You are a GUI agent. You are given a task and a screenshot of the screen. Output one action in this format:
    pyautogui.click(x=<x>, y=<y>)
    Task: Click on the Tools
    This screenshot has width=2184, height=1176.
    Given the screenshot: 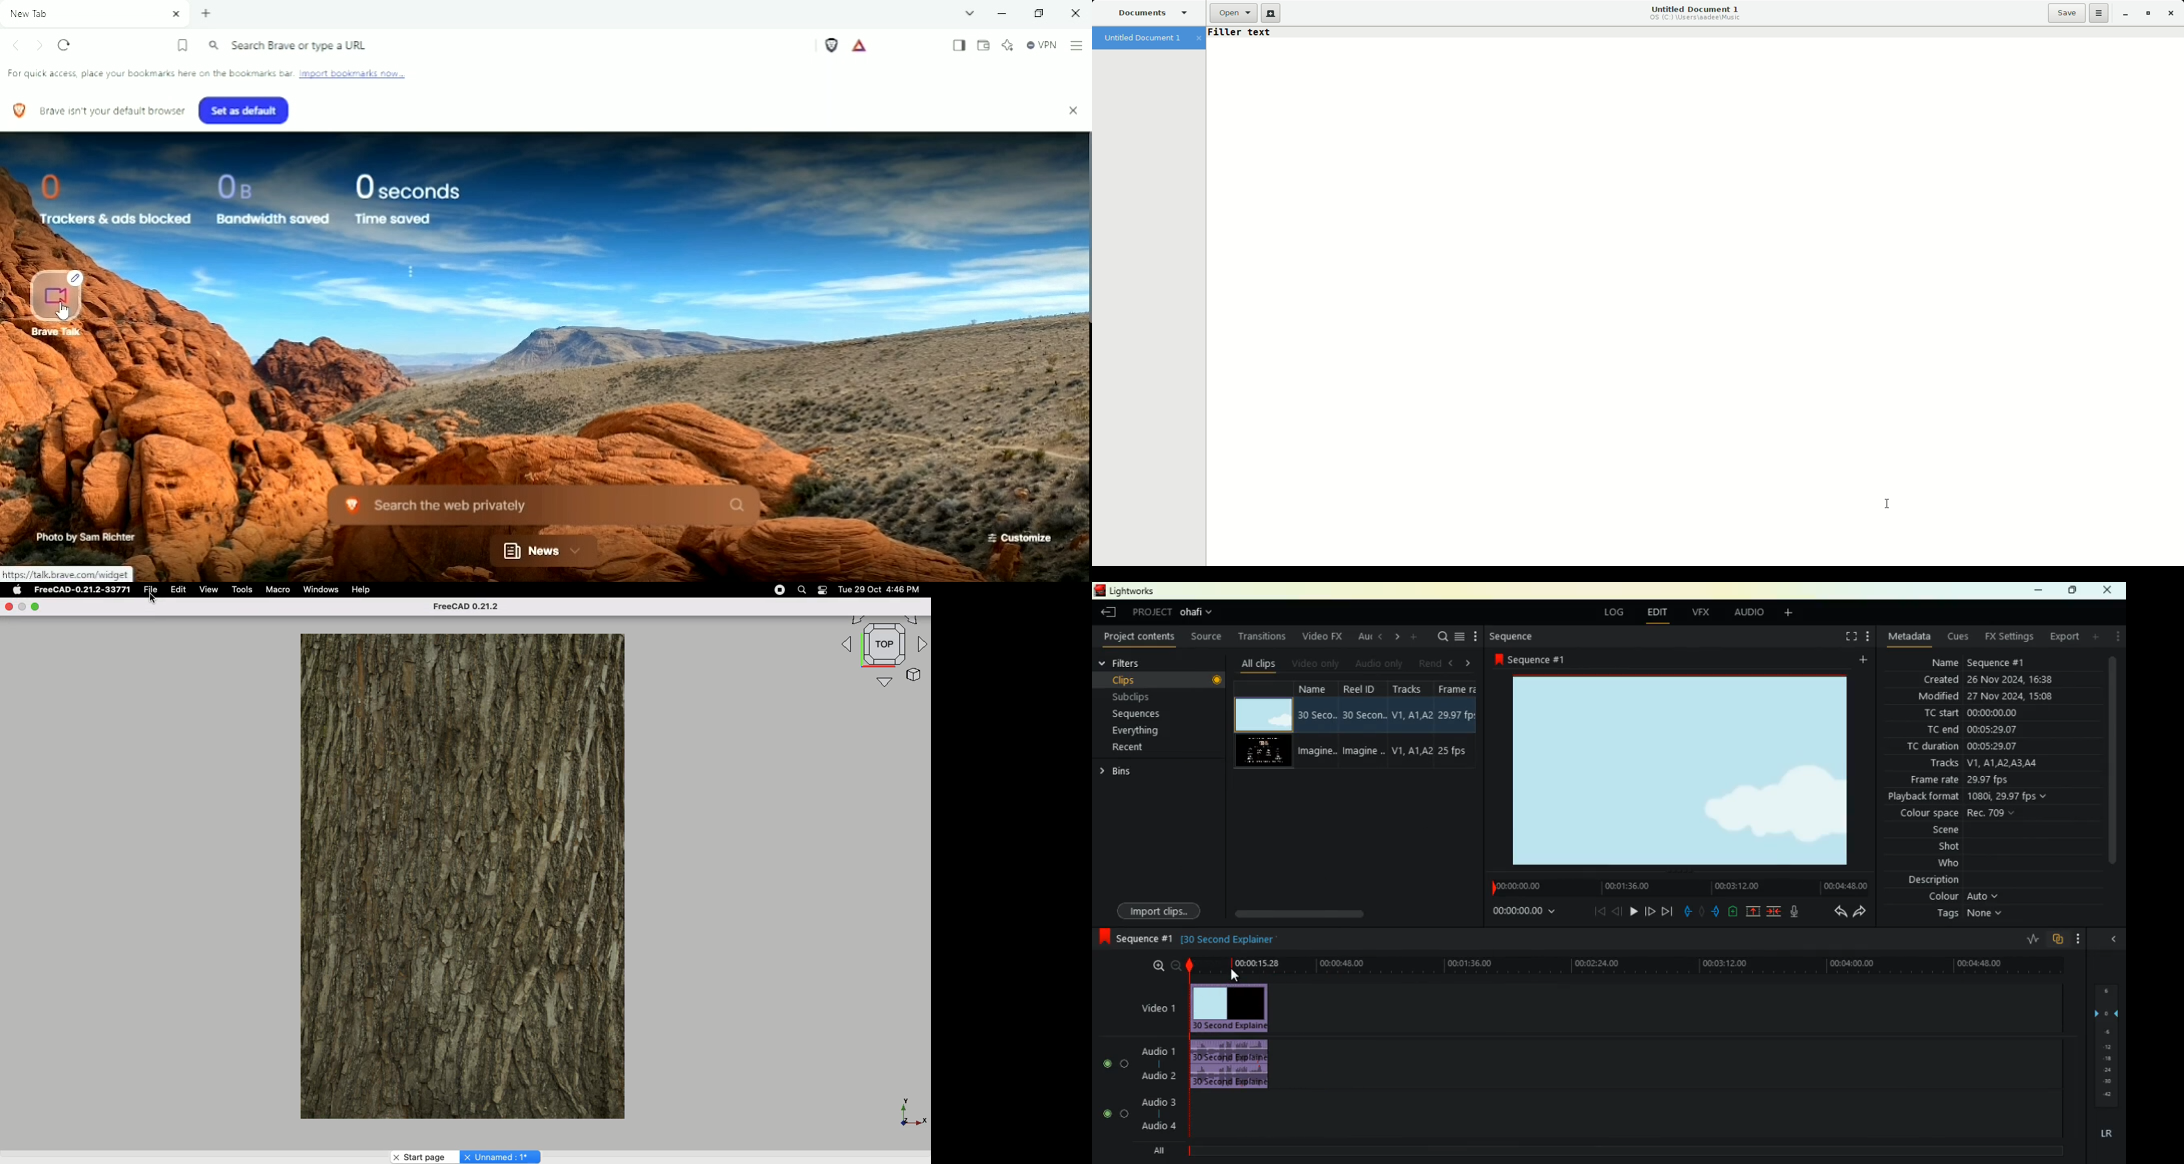 What is the action you would take?
    pyautogui.click(x=244, y=590)
    